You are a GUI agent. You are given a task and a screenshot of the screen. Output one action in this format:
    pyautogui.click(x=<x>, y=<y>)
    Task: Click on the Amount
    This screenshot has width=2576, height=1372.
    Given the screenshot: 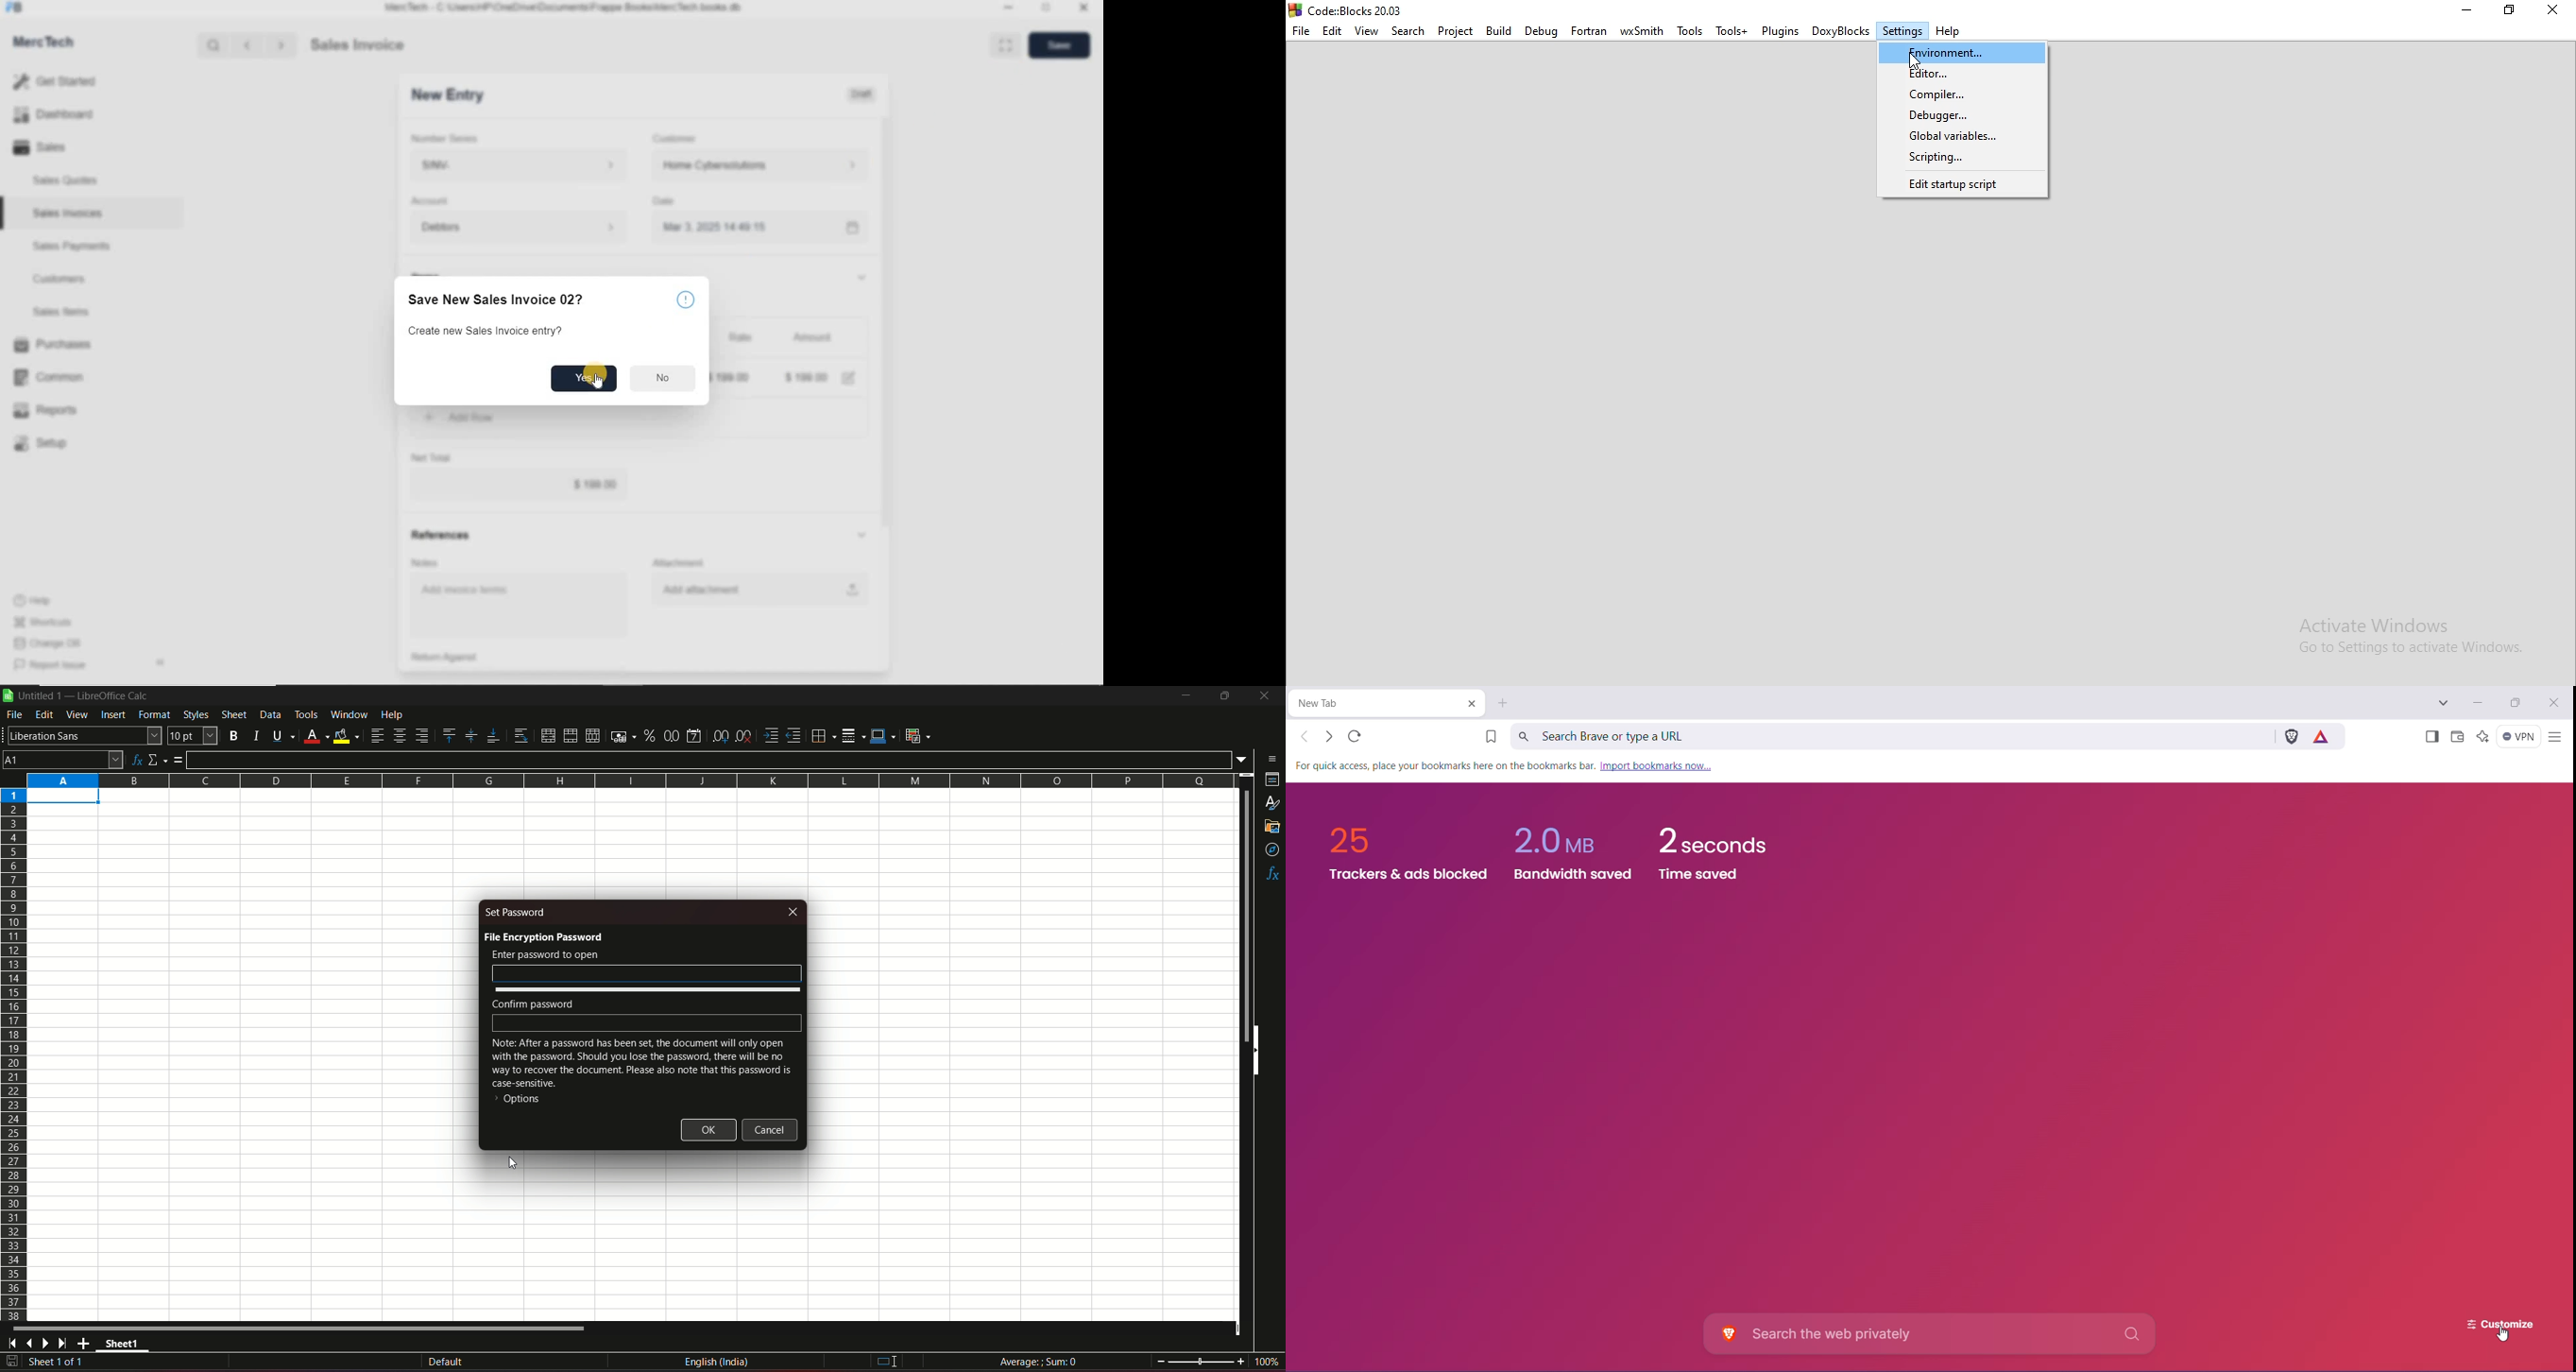 What is the action you would take?
    pyautogui.click(x=812, y=338)
    